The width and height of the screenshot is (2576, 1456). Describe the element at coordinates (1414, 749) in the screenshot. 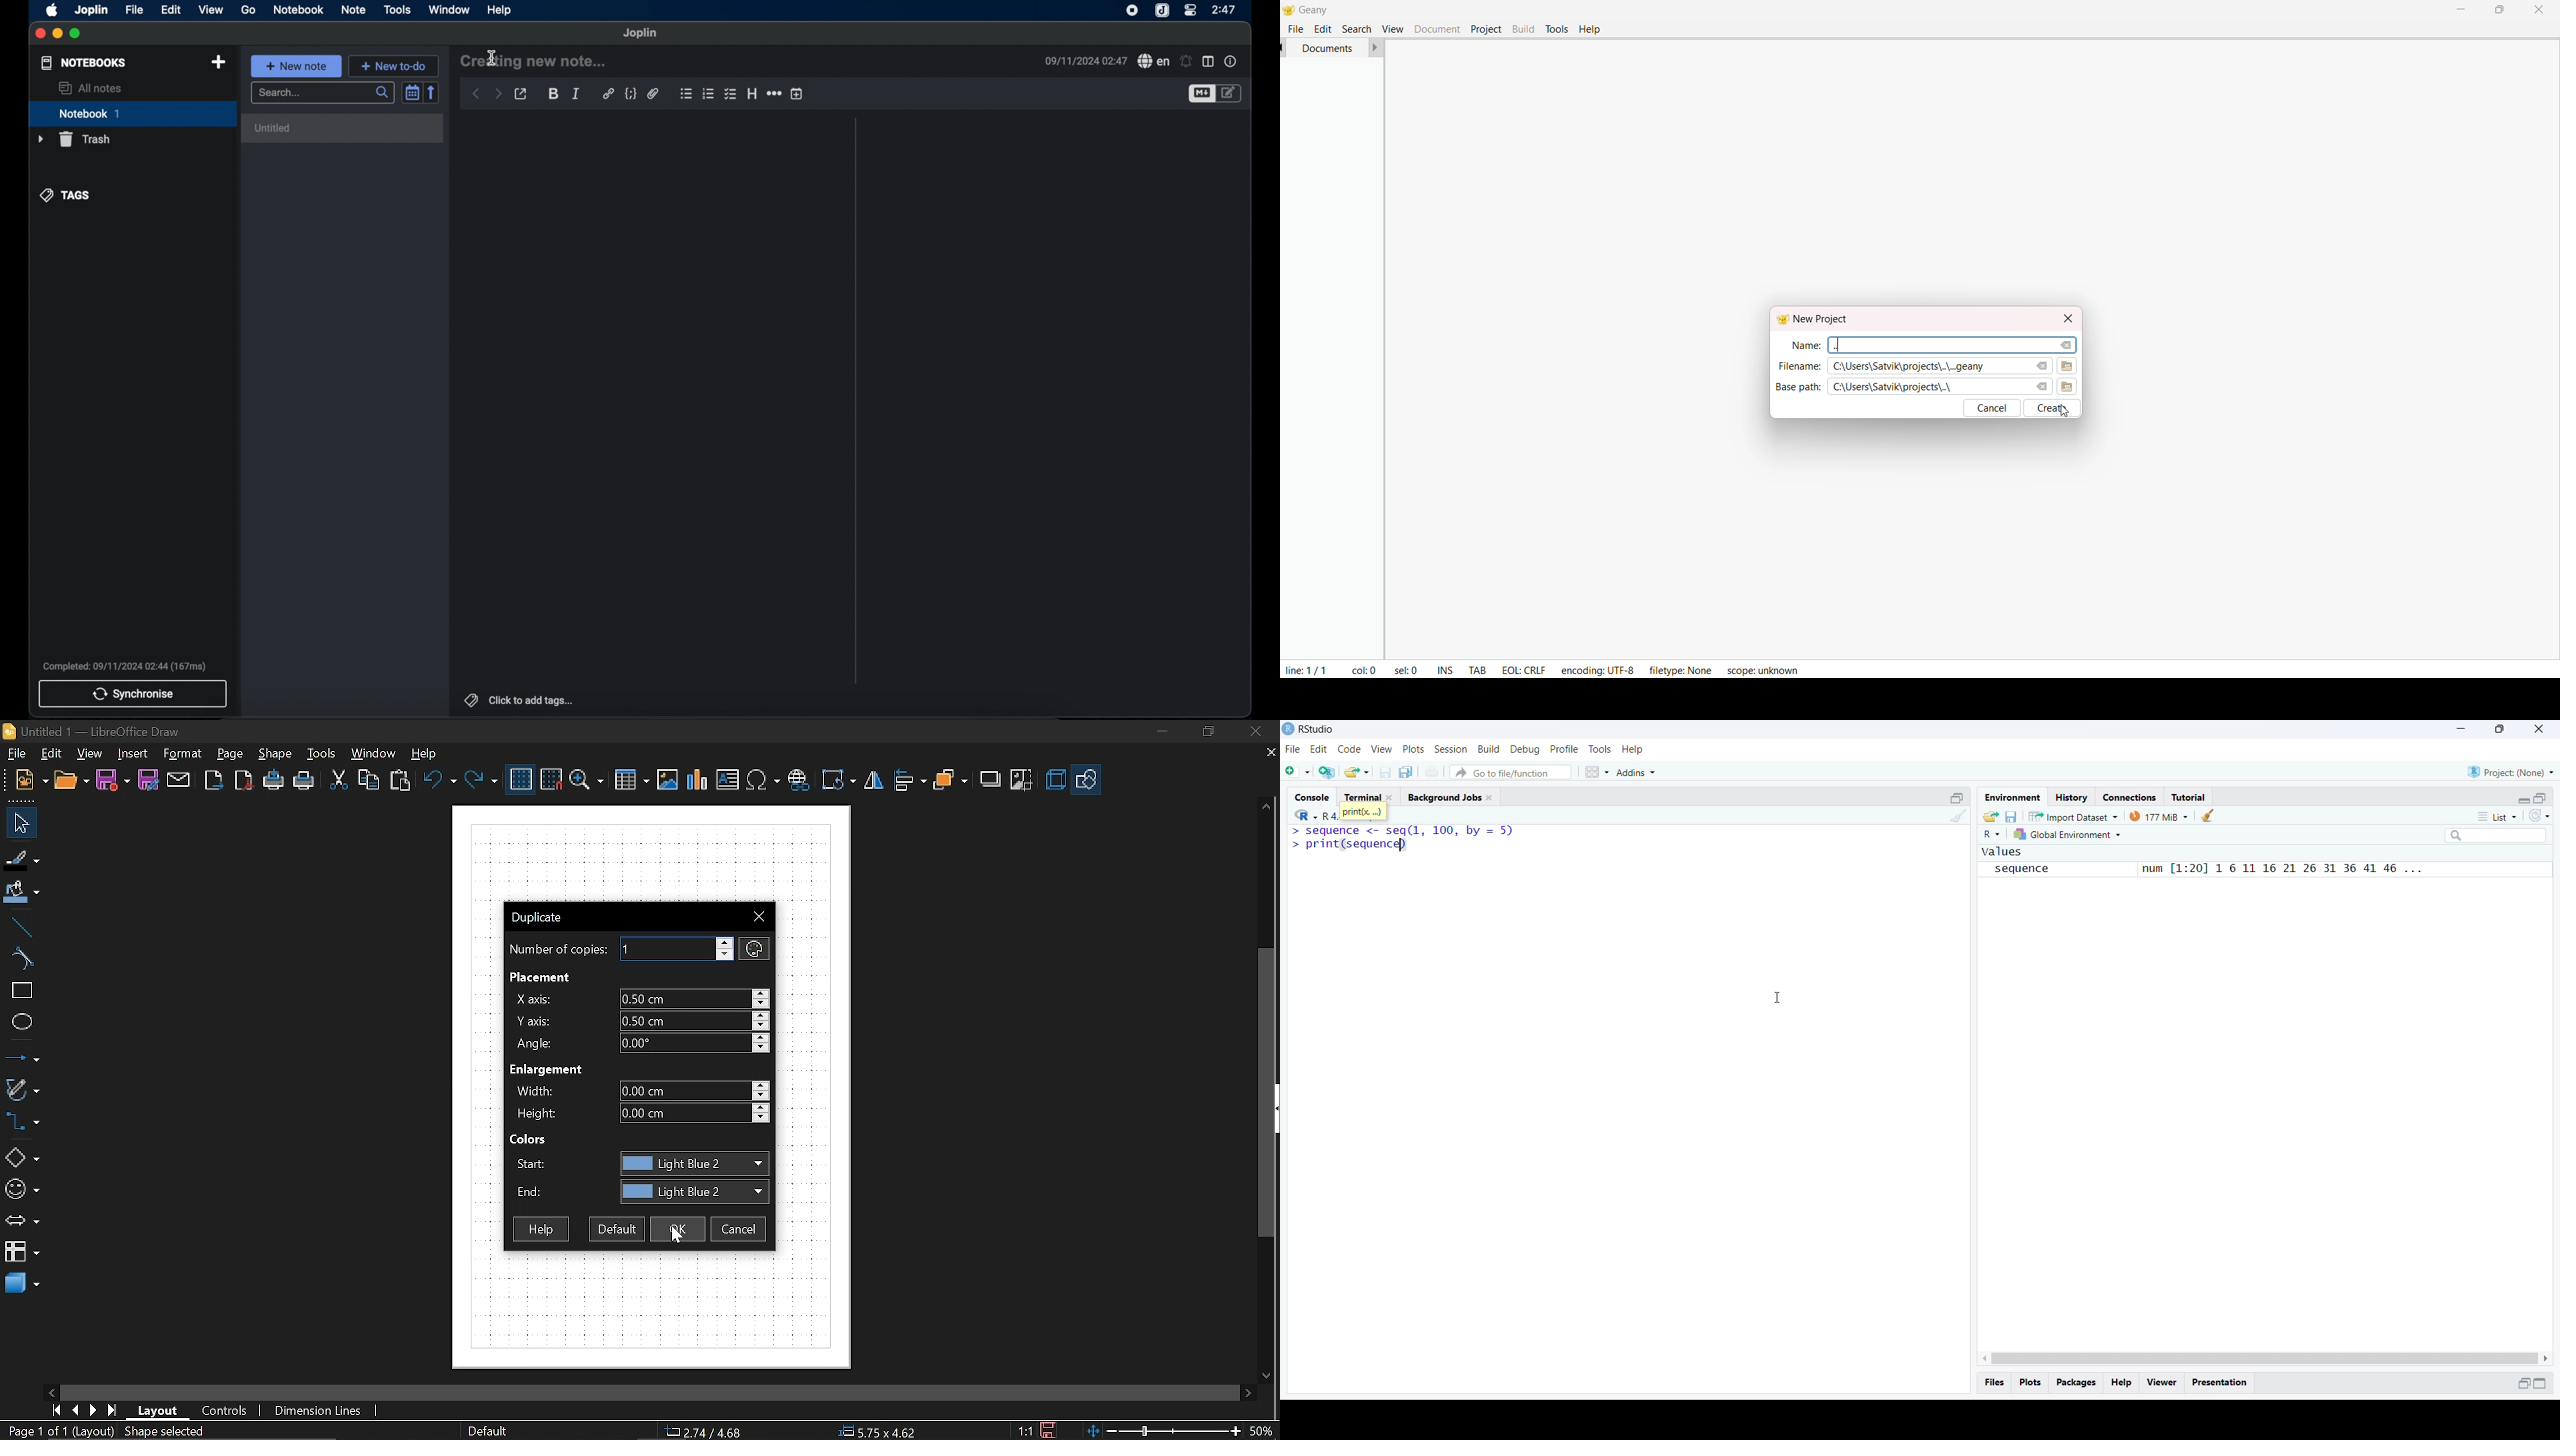

I see `plots` at that location.